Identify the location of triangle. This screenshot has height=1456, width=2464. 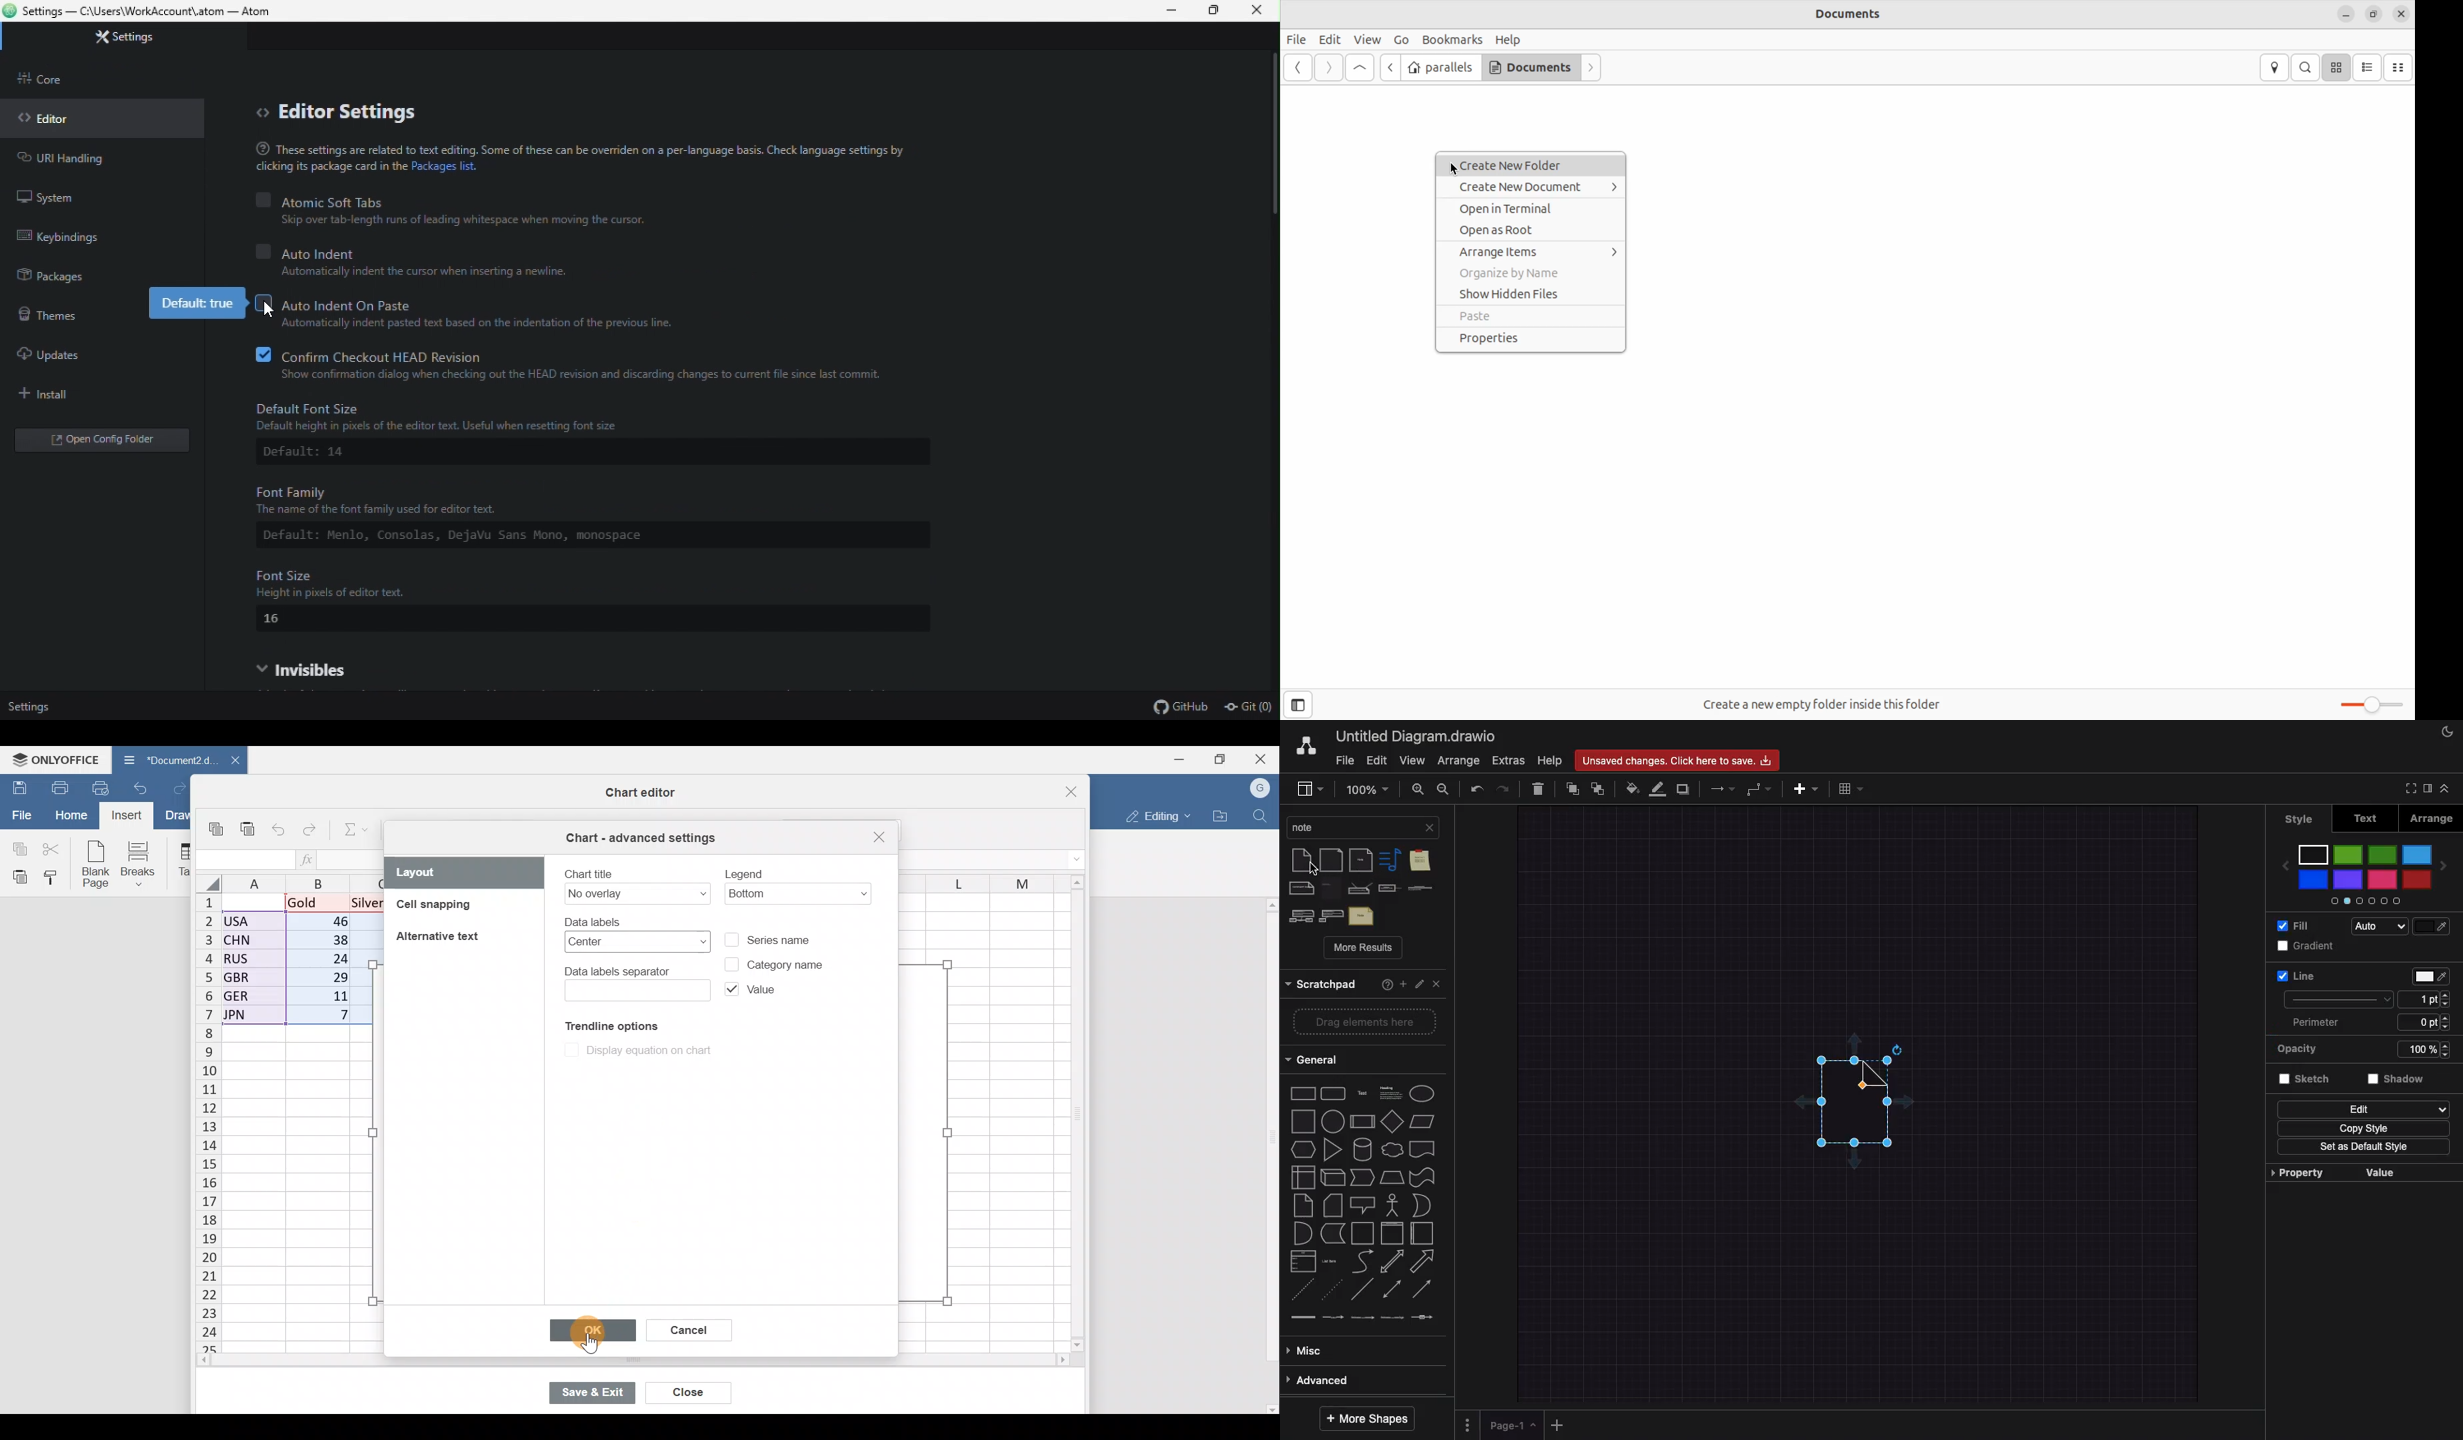
(1335, 1151).